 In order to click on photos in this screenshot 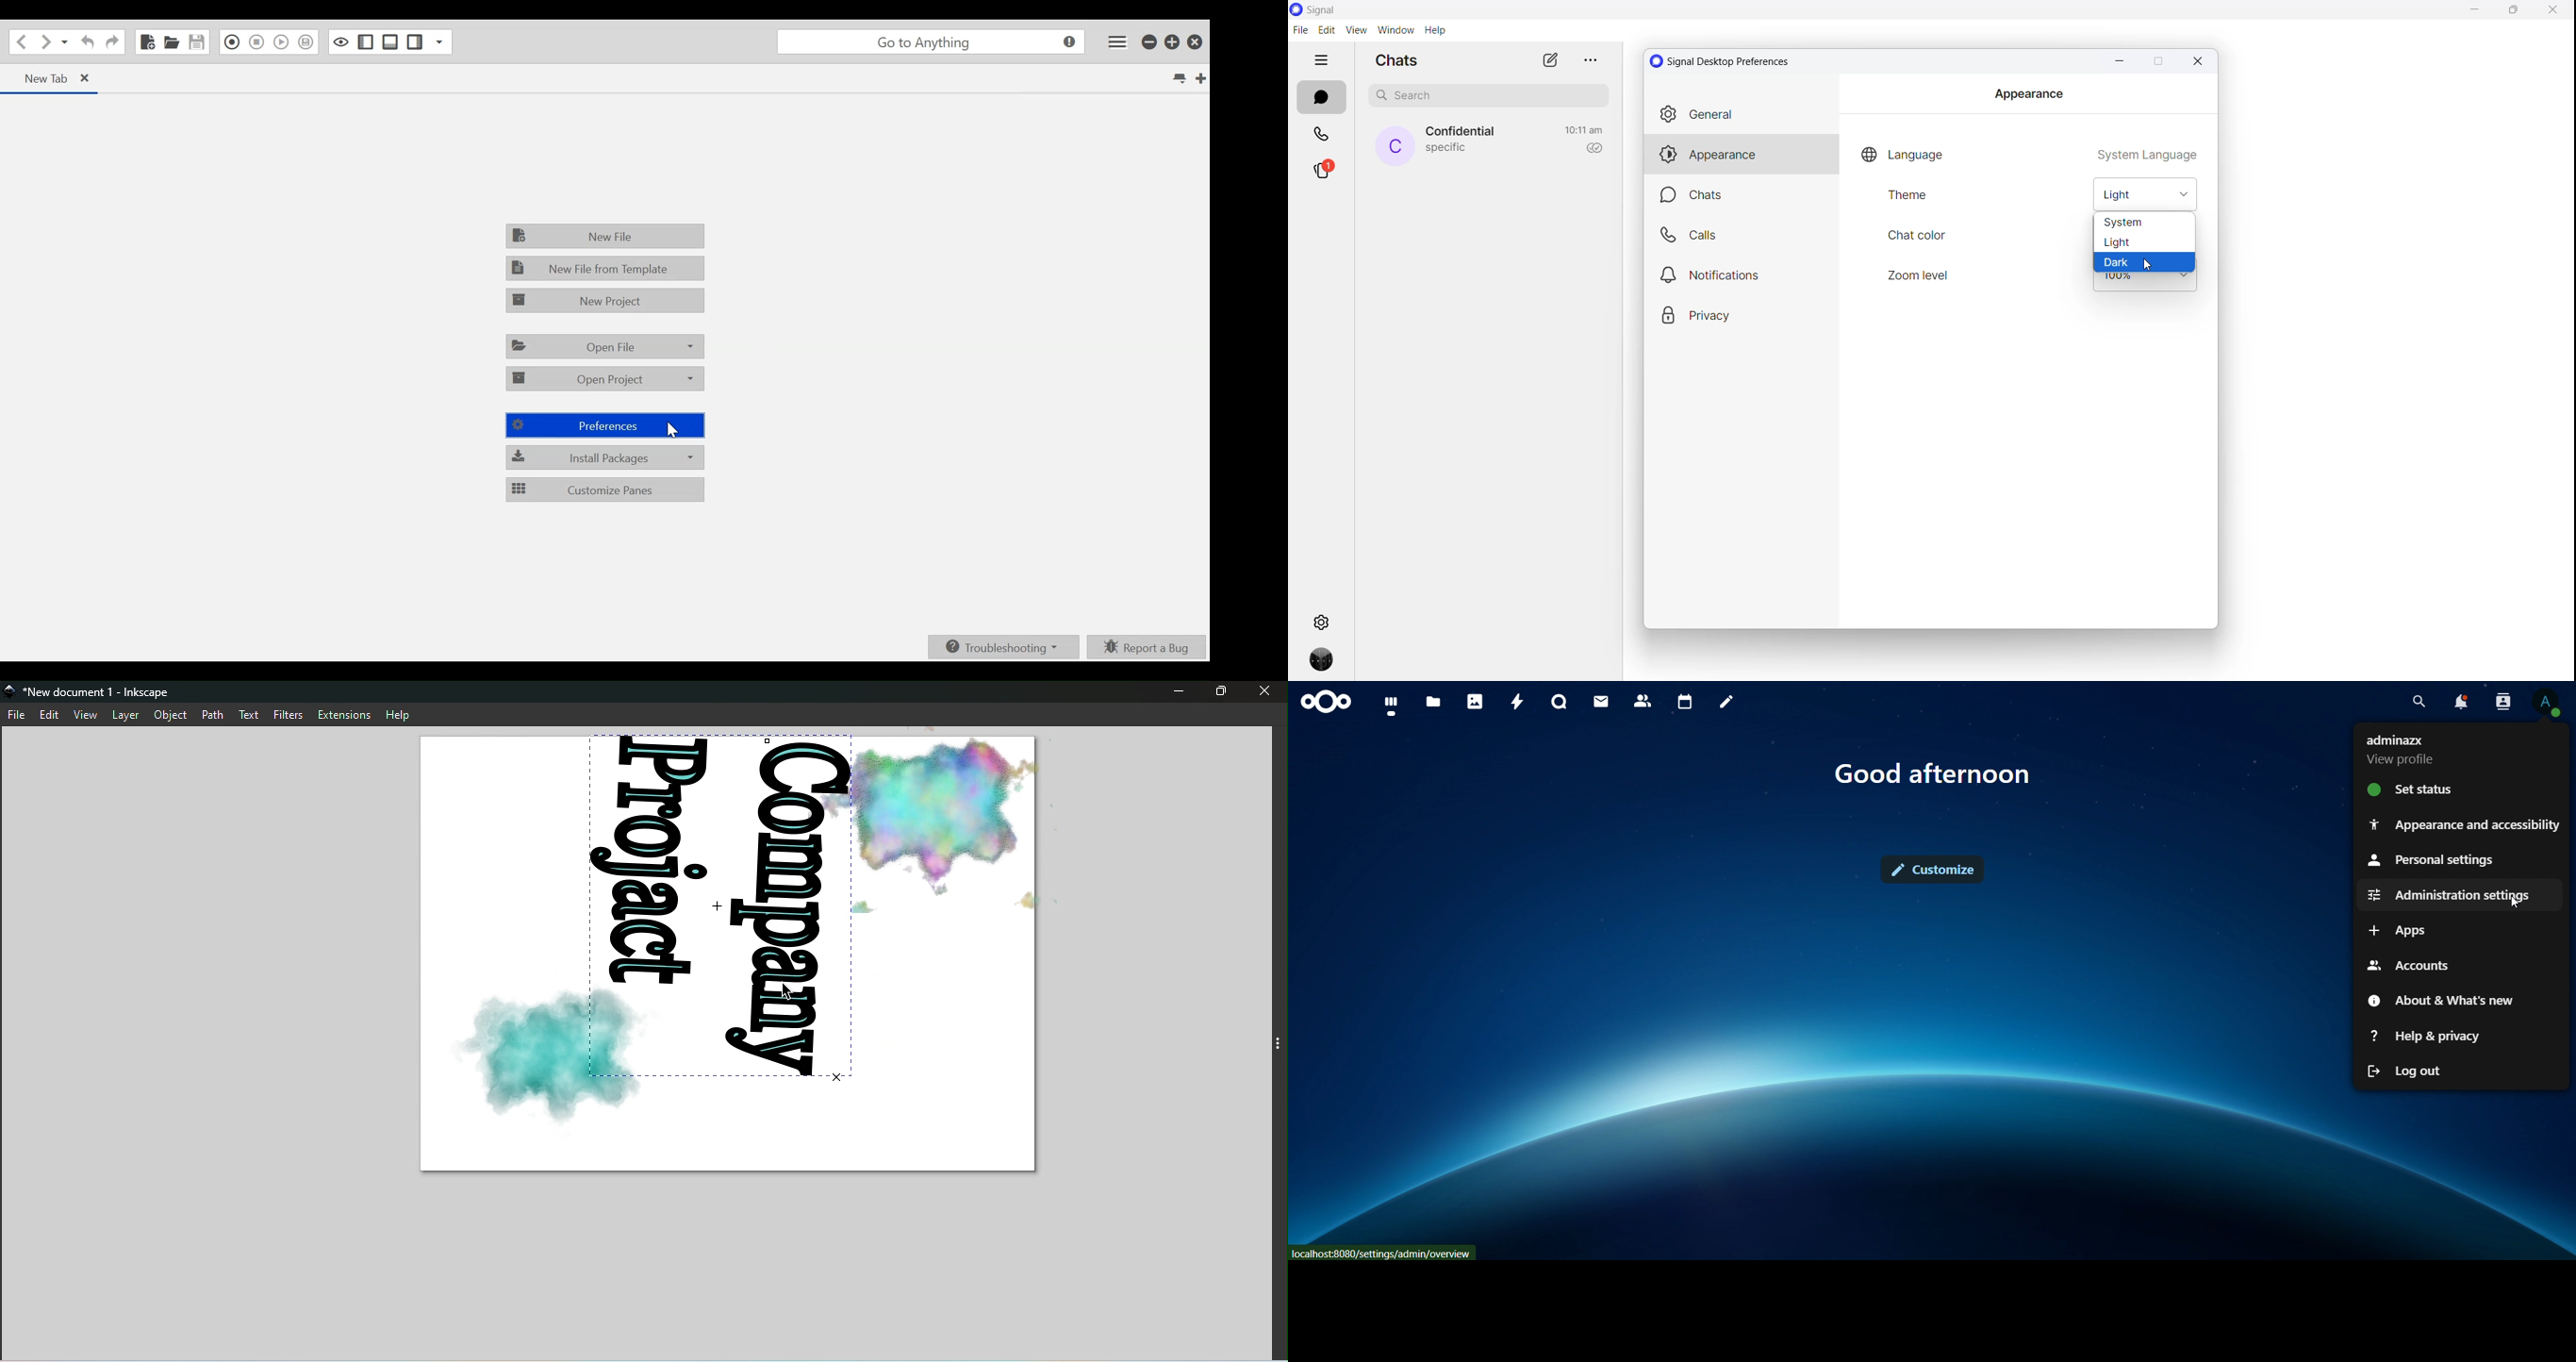, I will do `click(1474, 702)`.